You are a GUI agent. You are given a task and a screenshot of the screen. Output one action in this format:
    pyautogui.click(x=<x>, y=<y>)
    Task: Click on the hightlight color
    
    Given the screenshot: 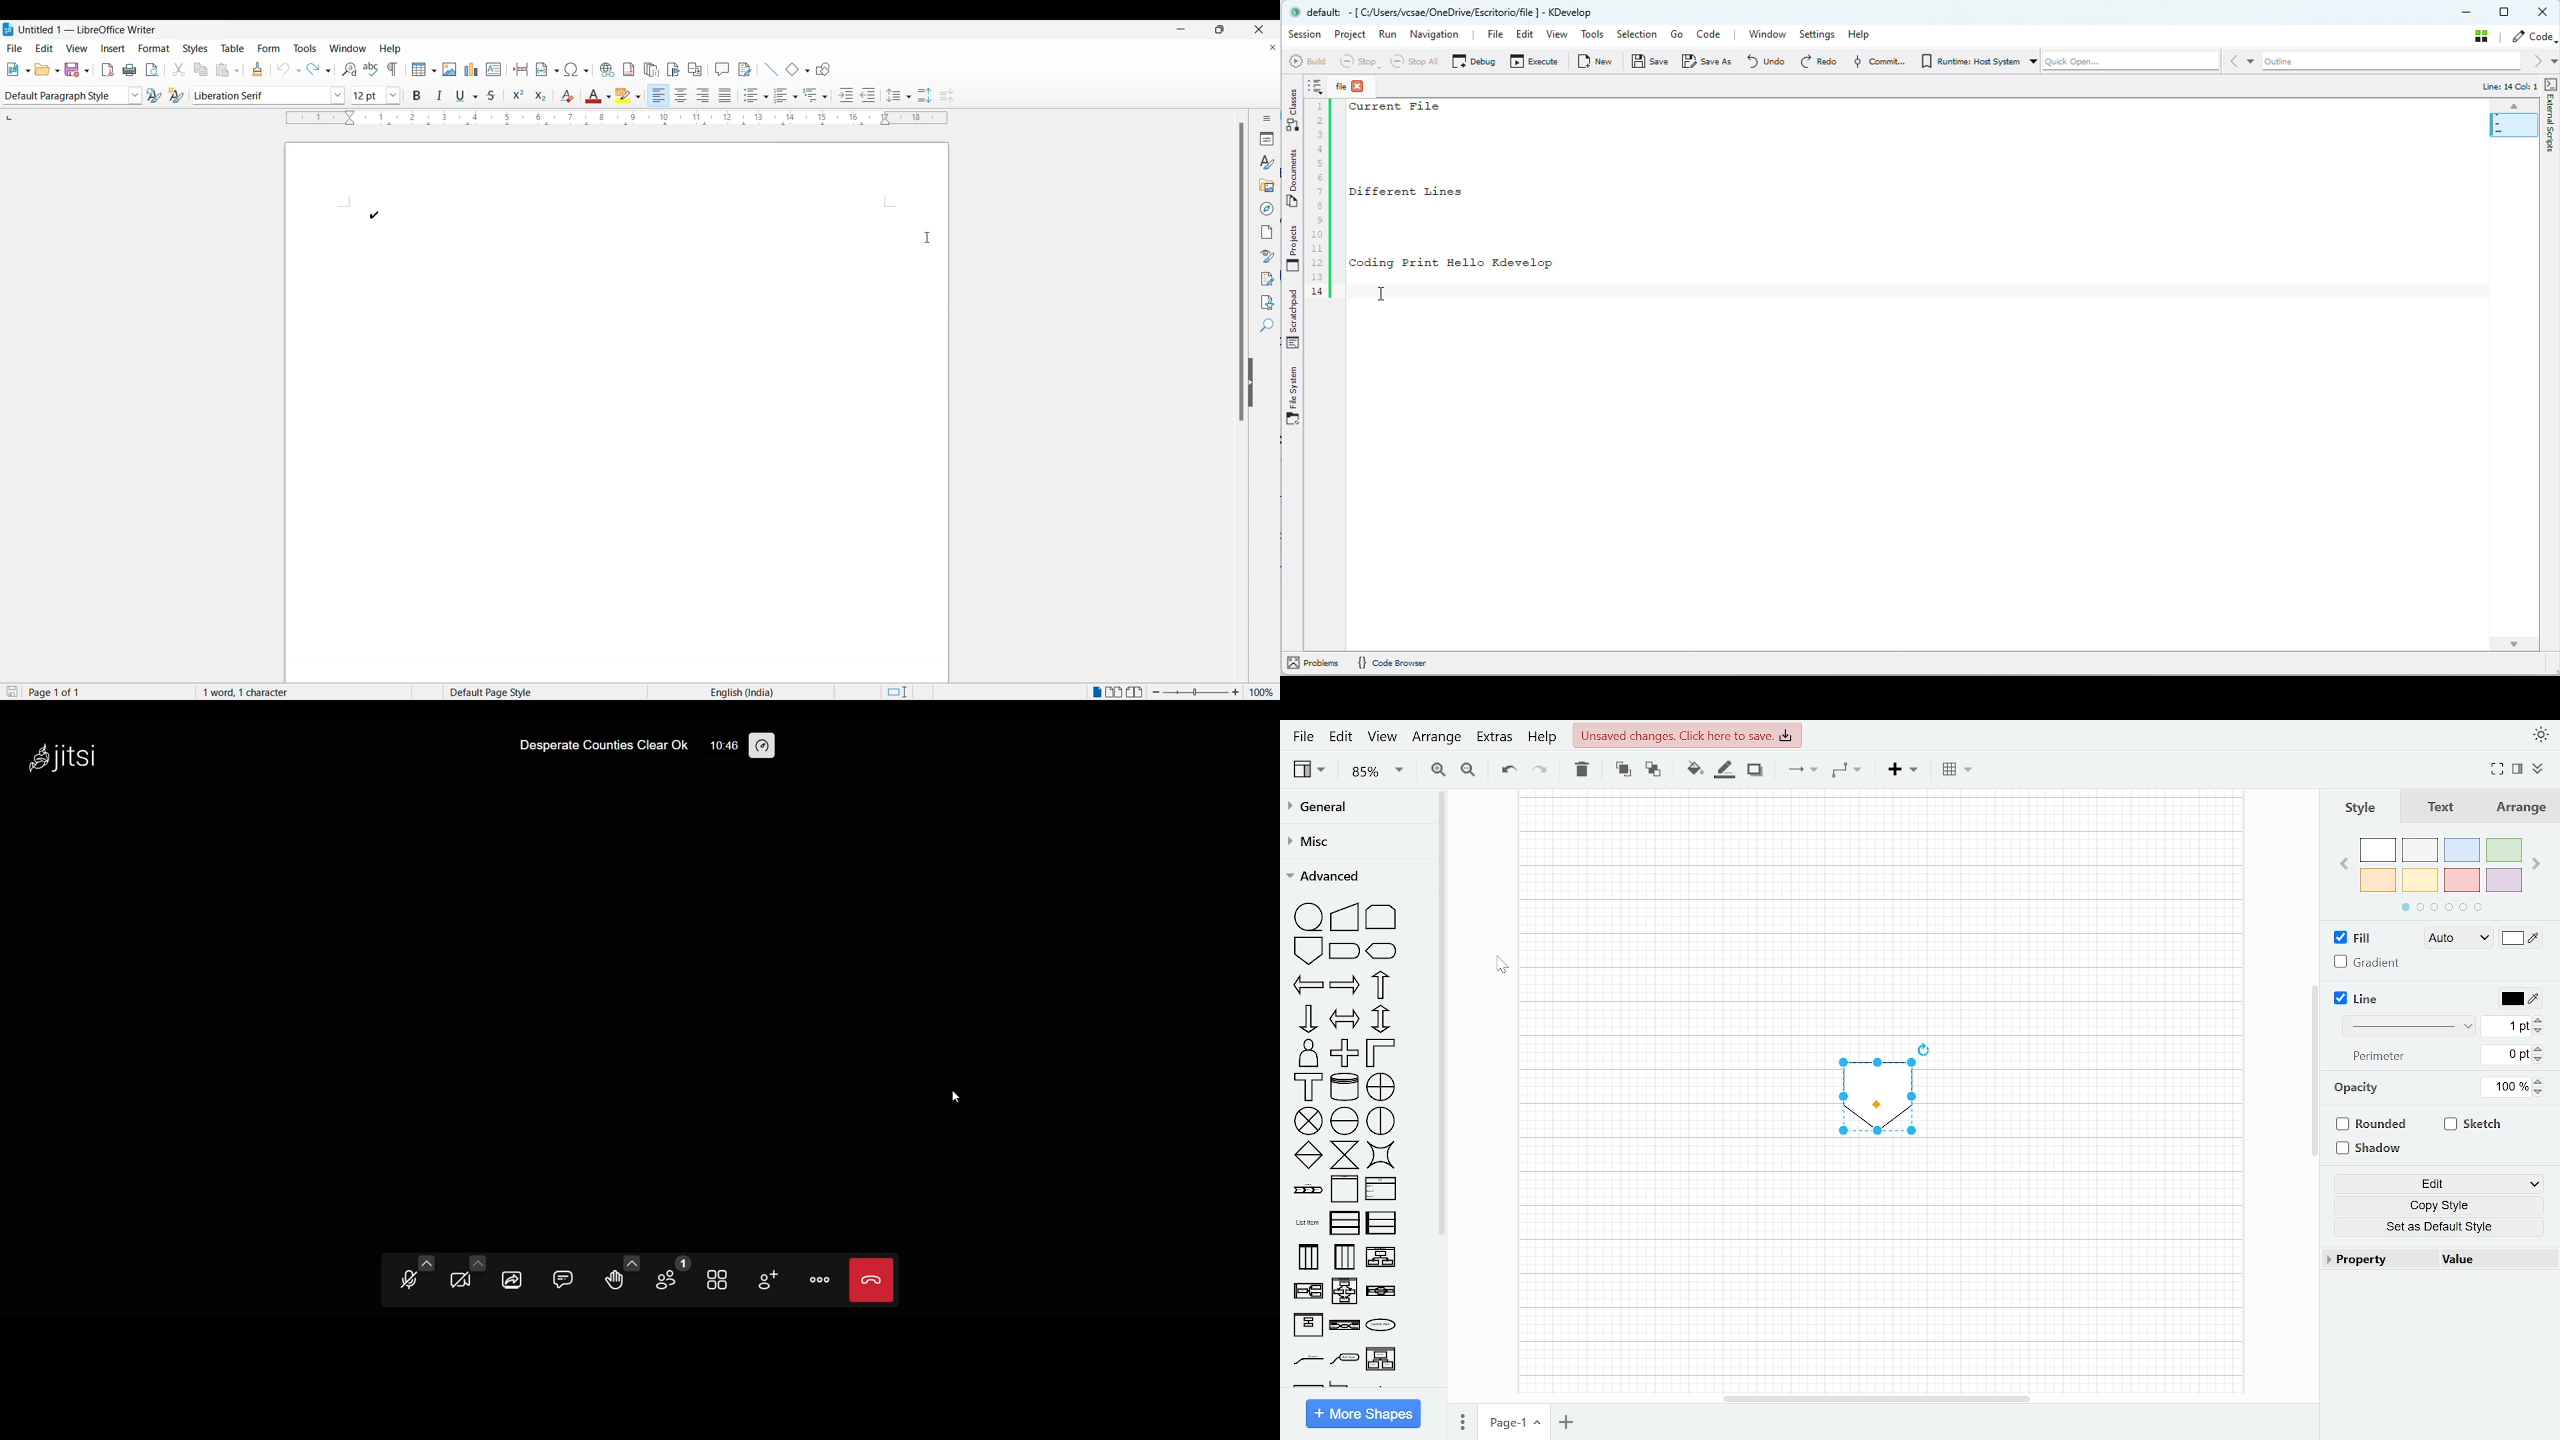 What is the action you would take?
    pyautogui.click(x=629, y=93)
    